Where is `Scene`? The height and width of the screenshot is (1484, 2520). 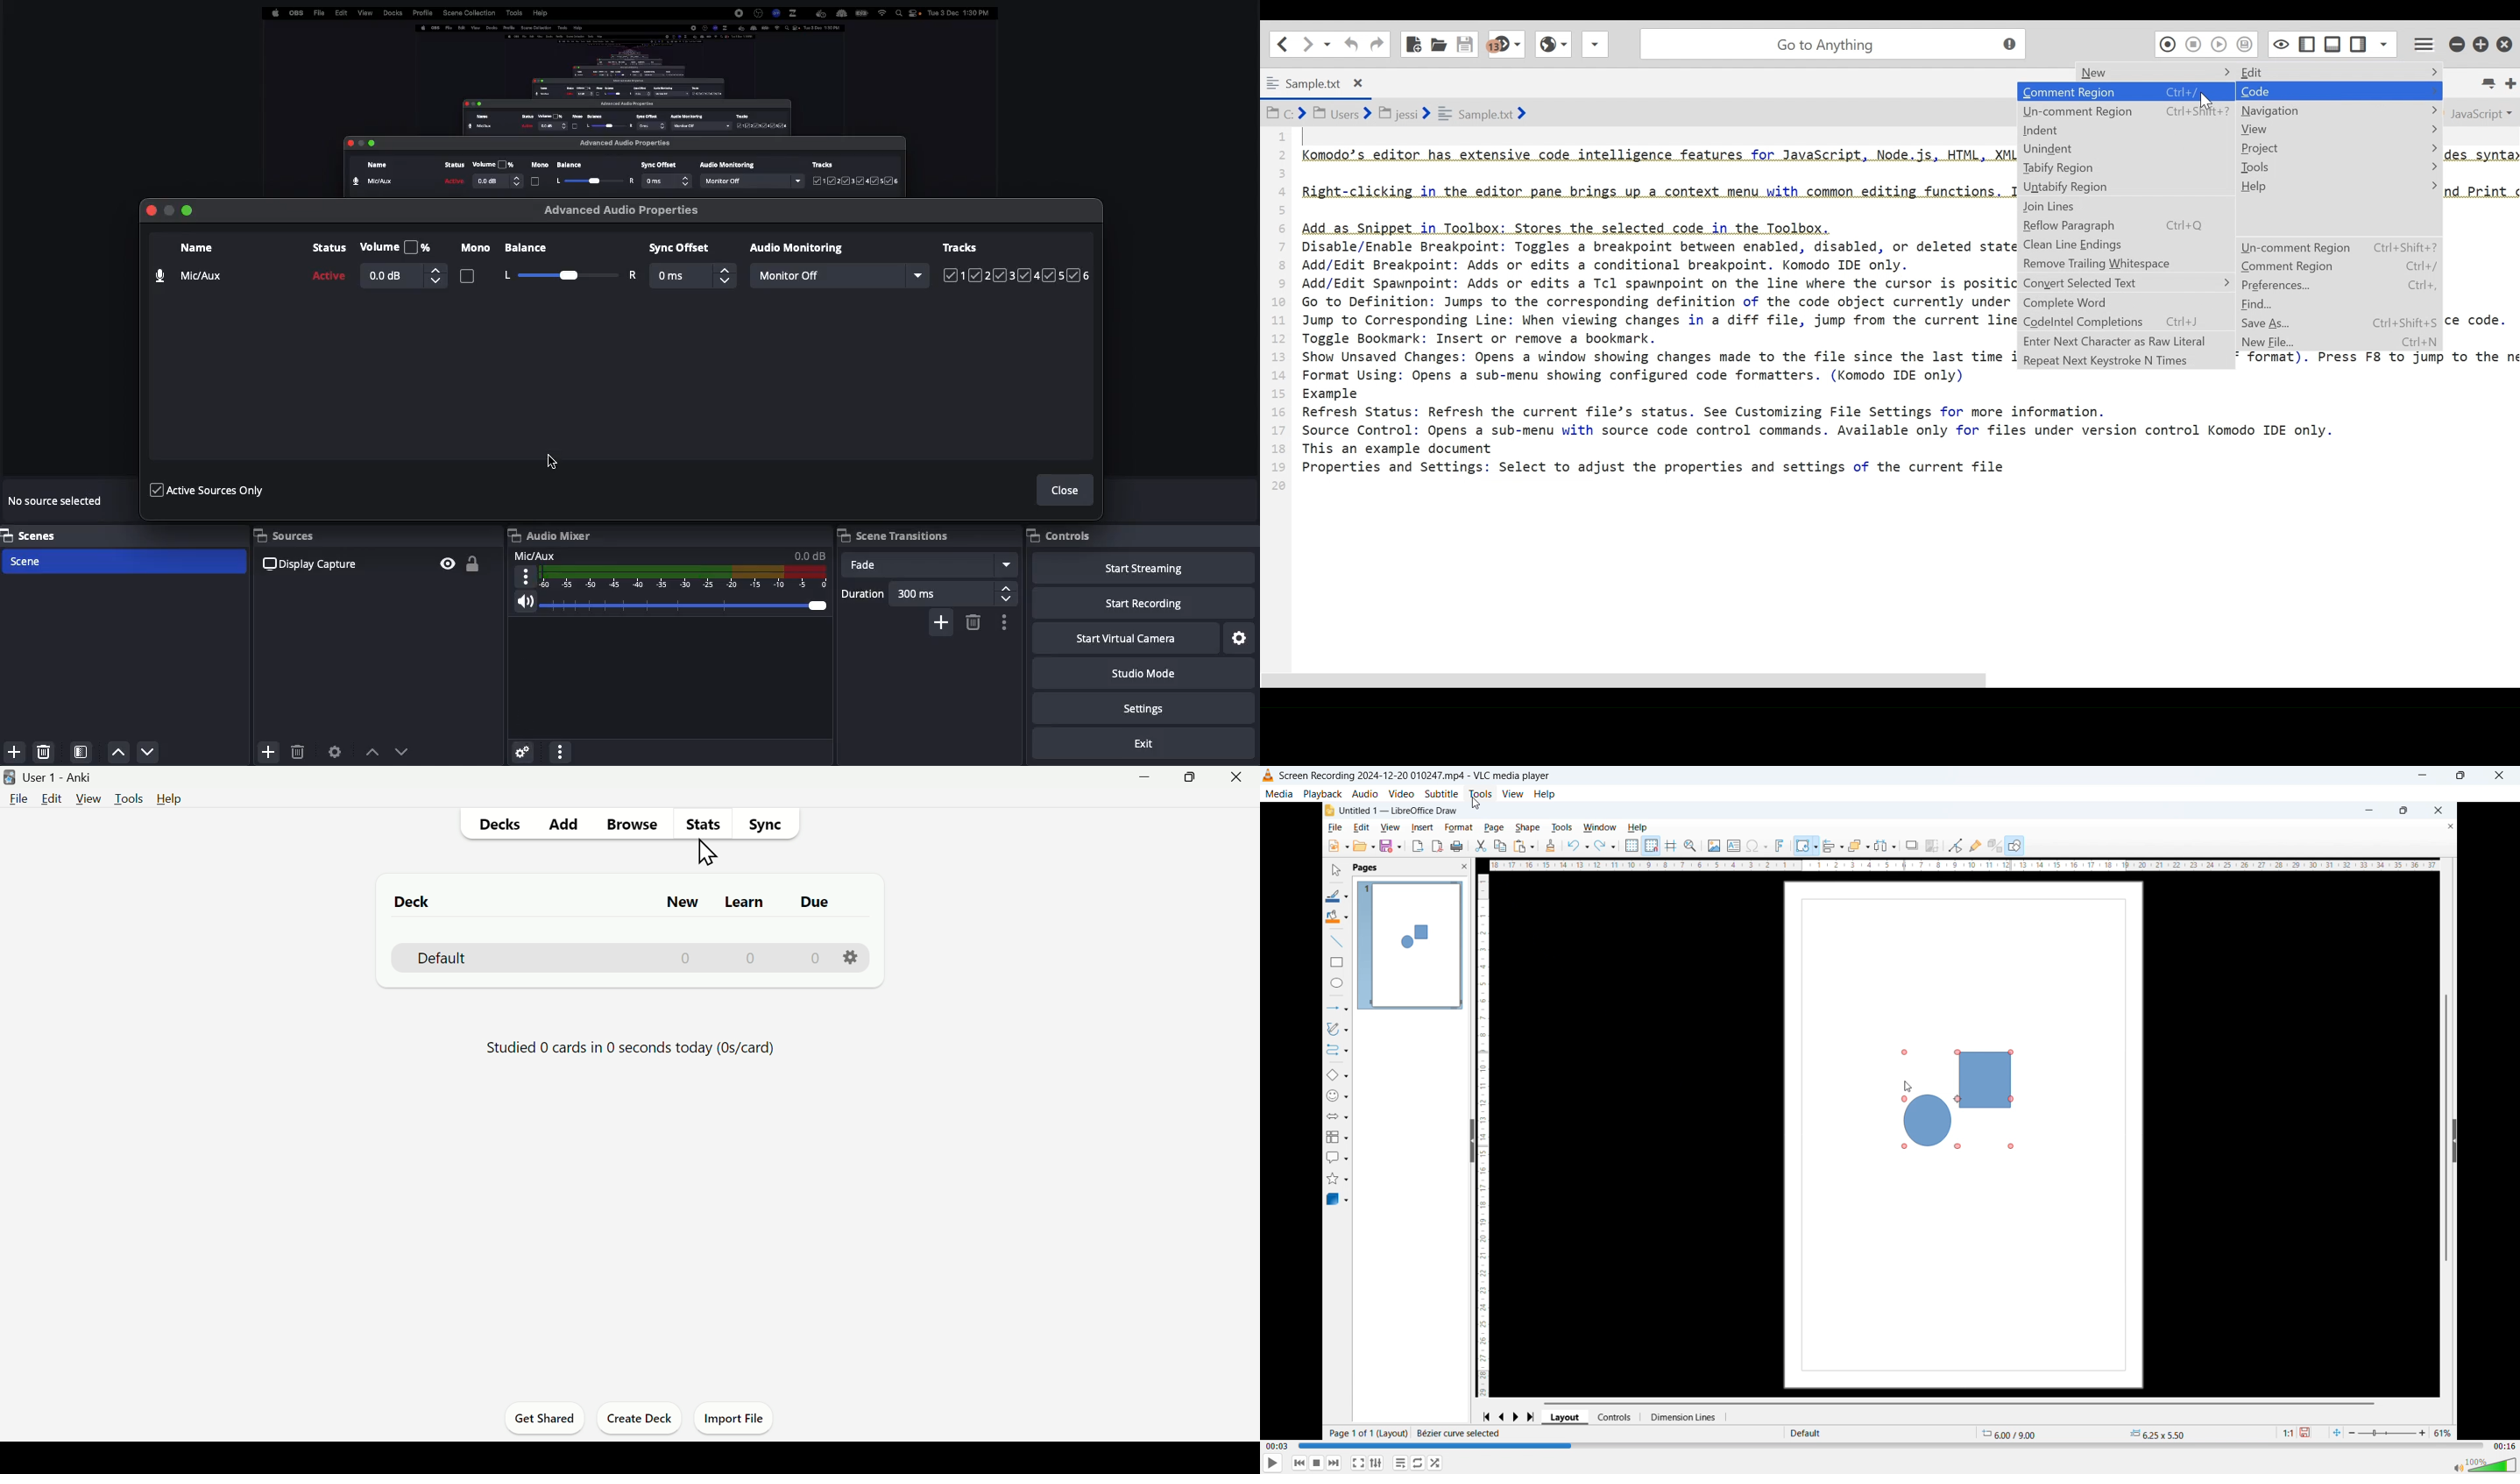
Scene is located at coordinates (125, 562).